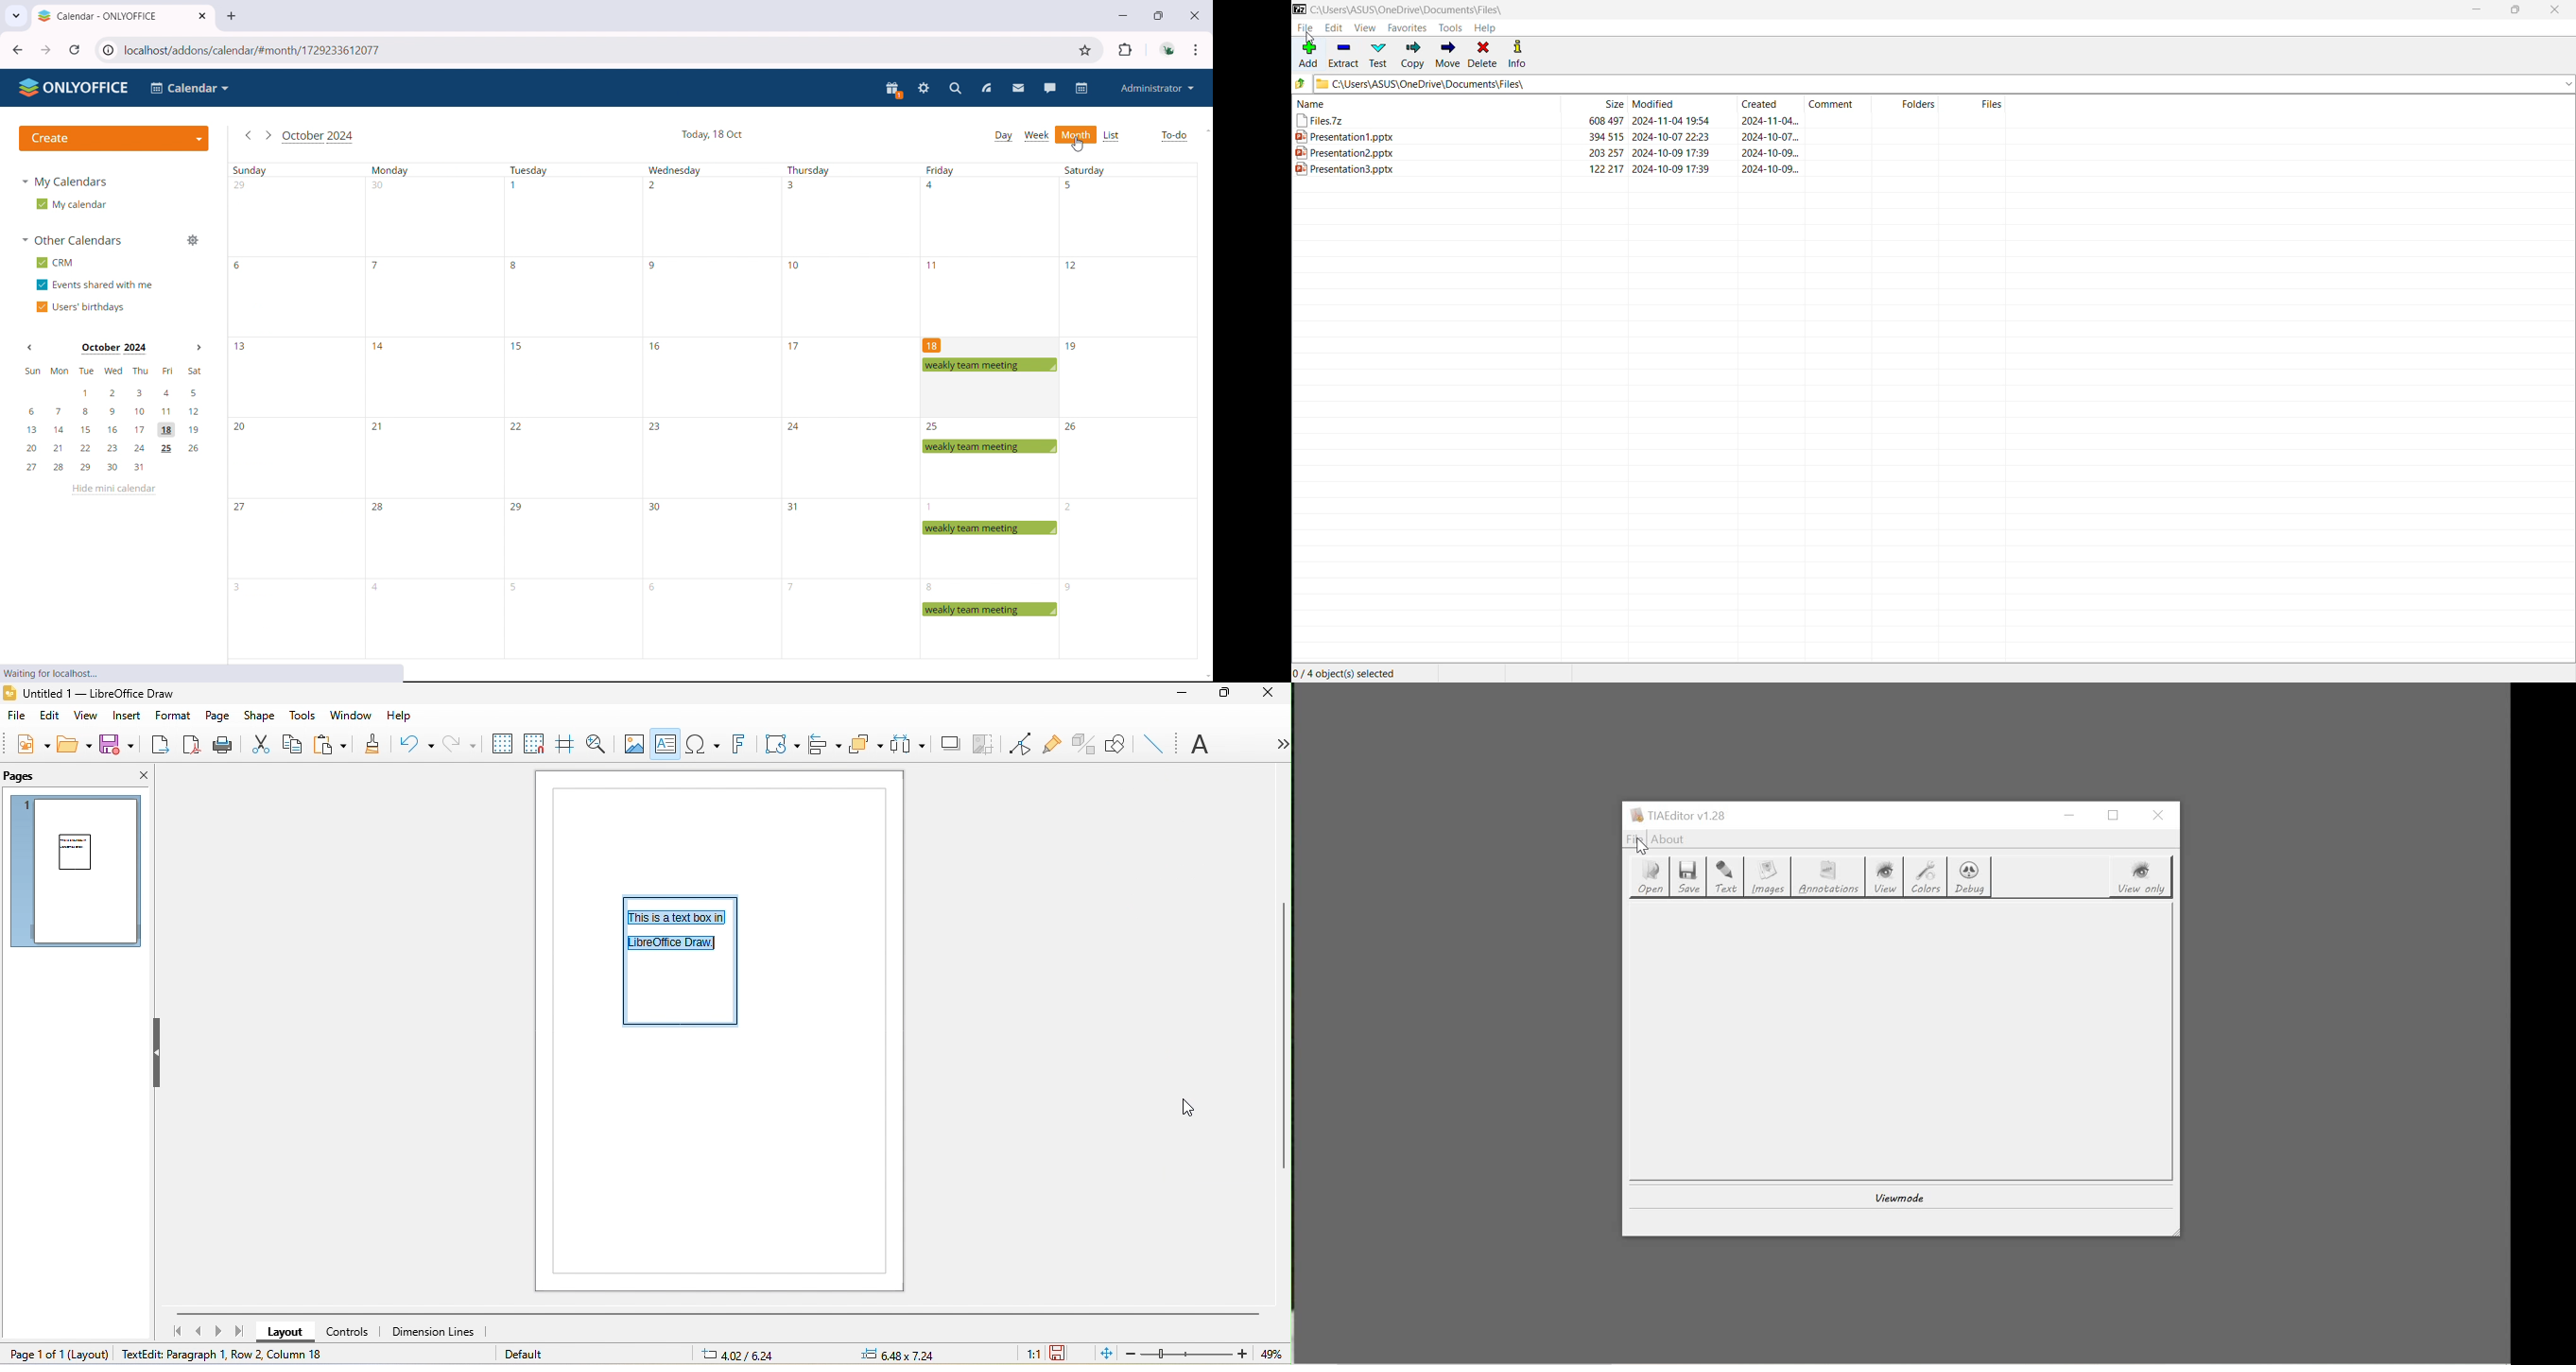 The image size is (2576, 1372). I want to click on print, so click(224, 744).